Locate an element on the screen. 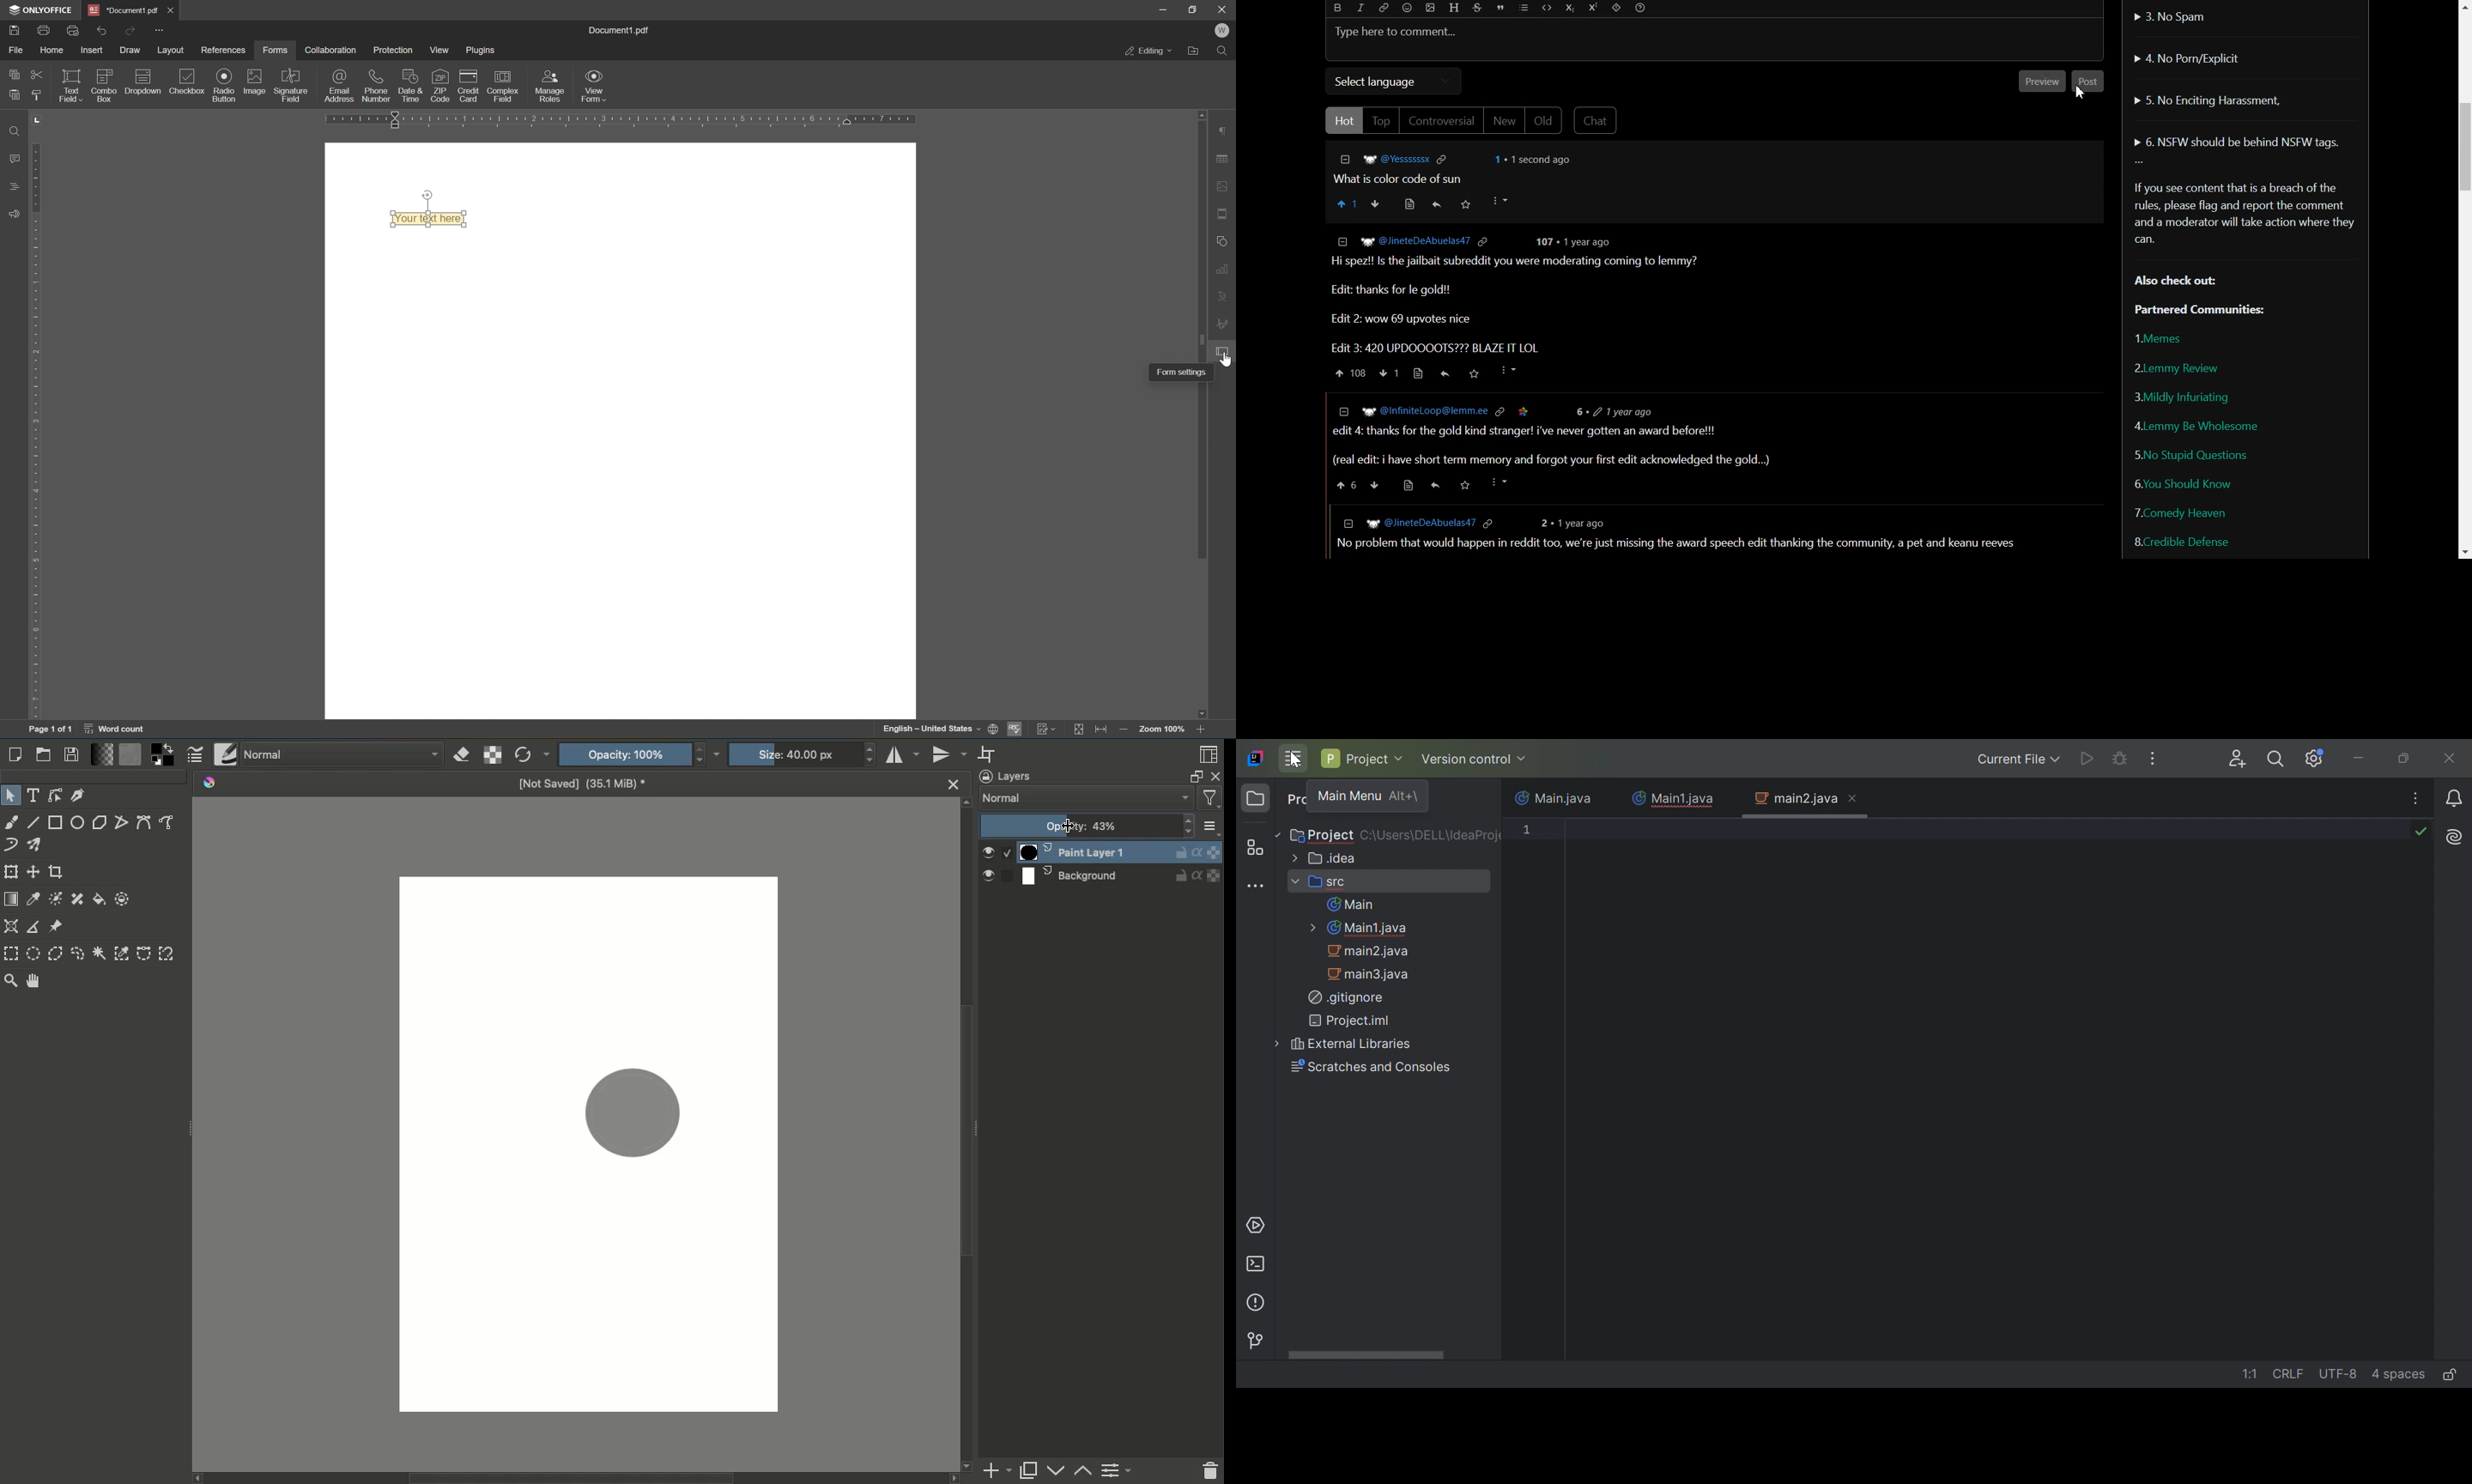 The width and height of the screenshot is (2492, 1484). form settings is located at coordinates (1181, 373).